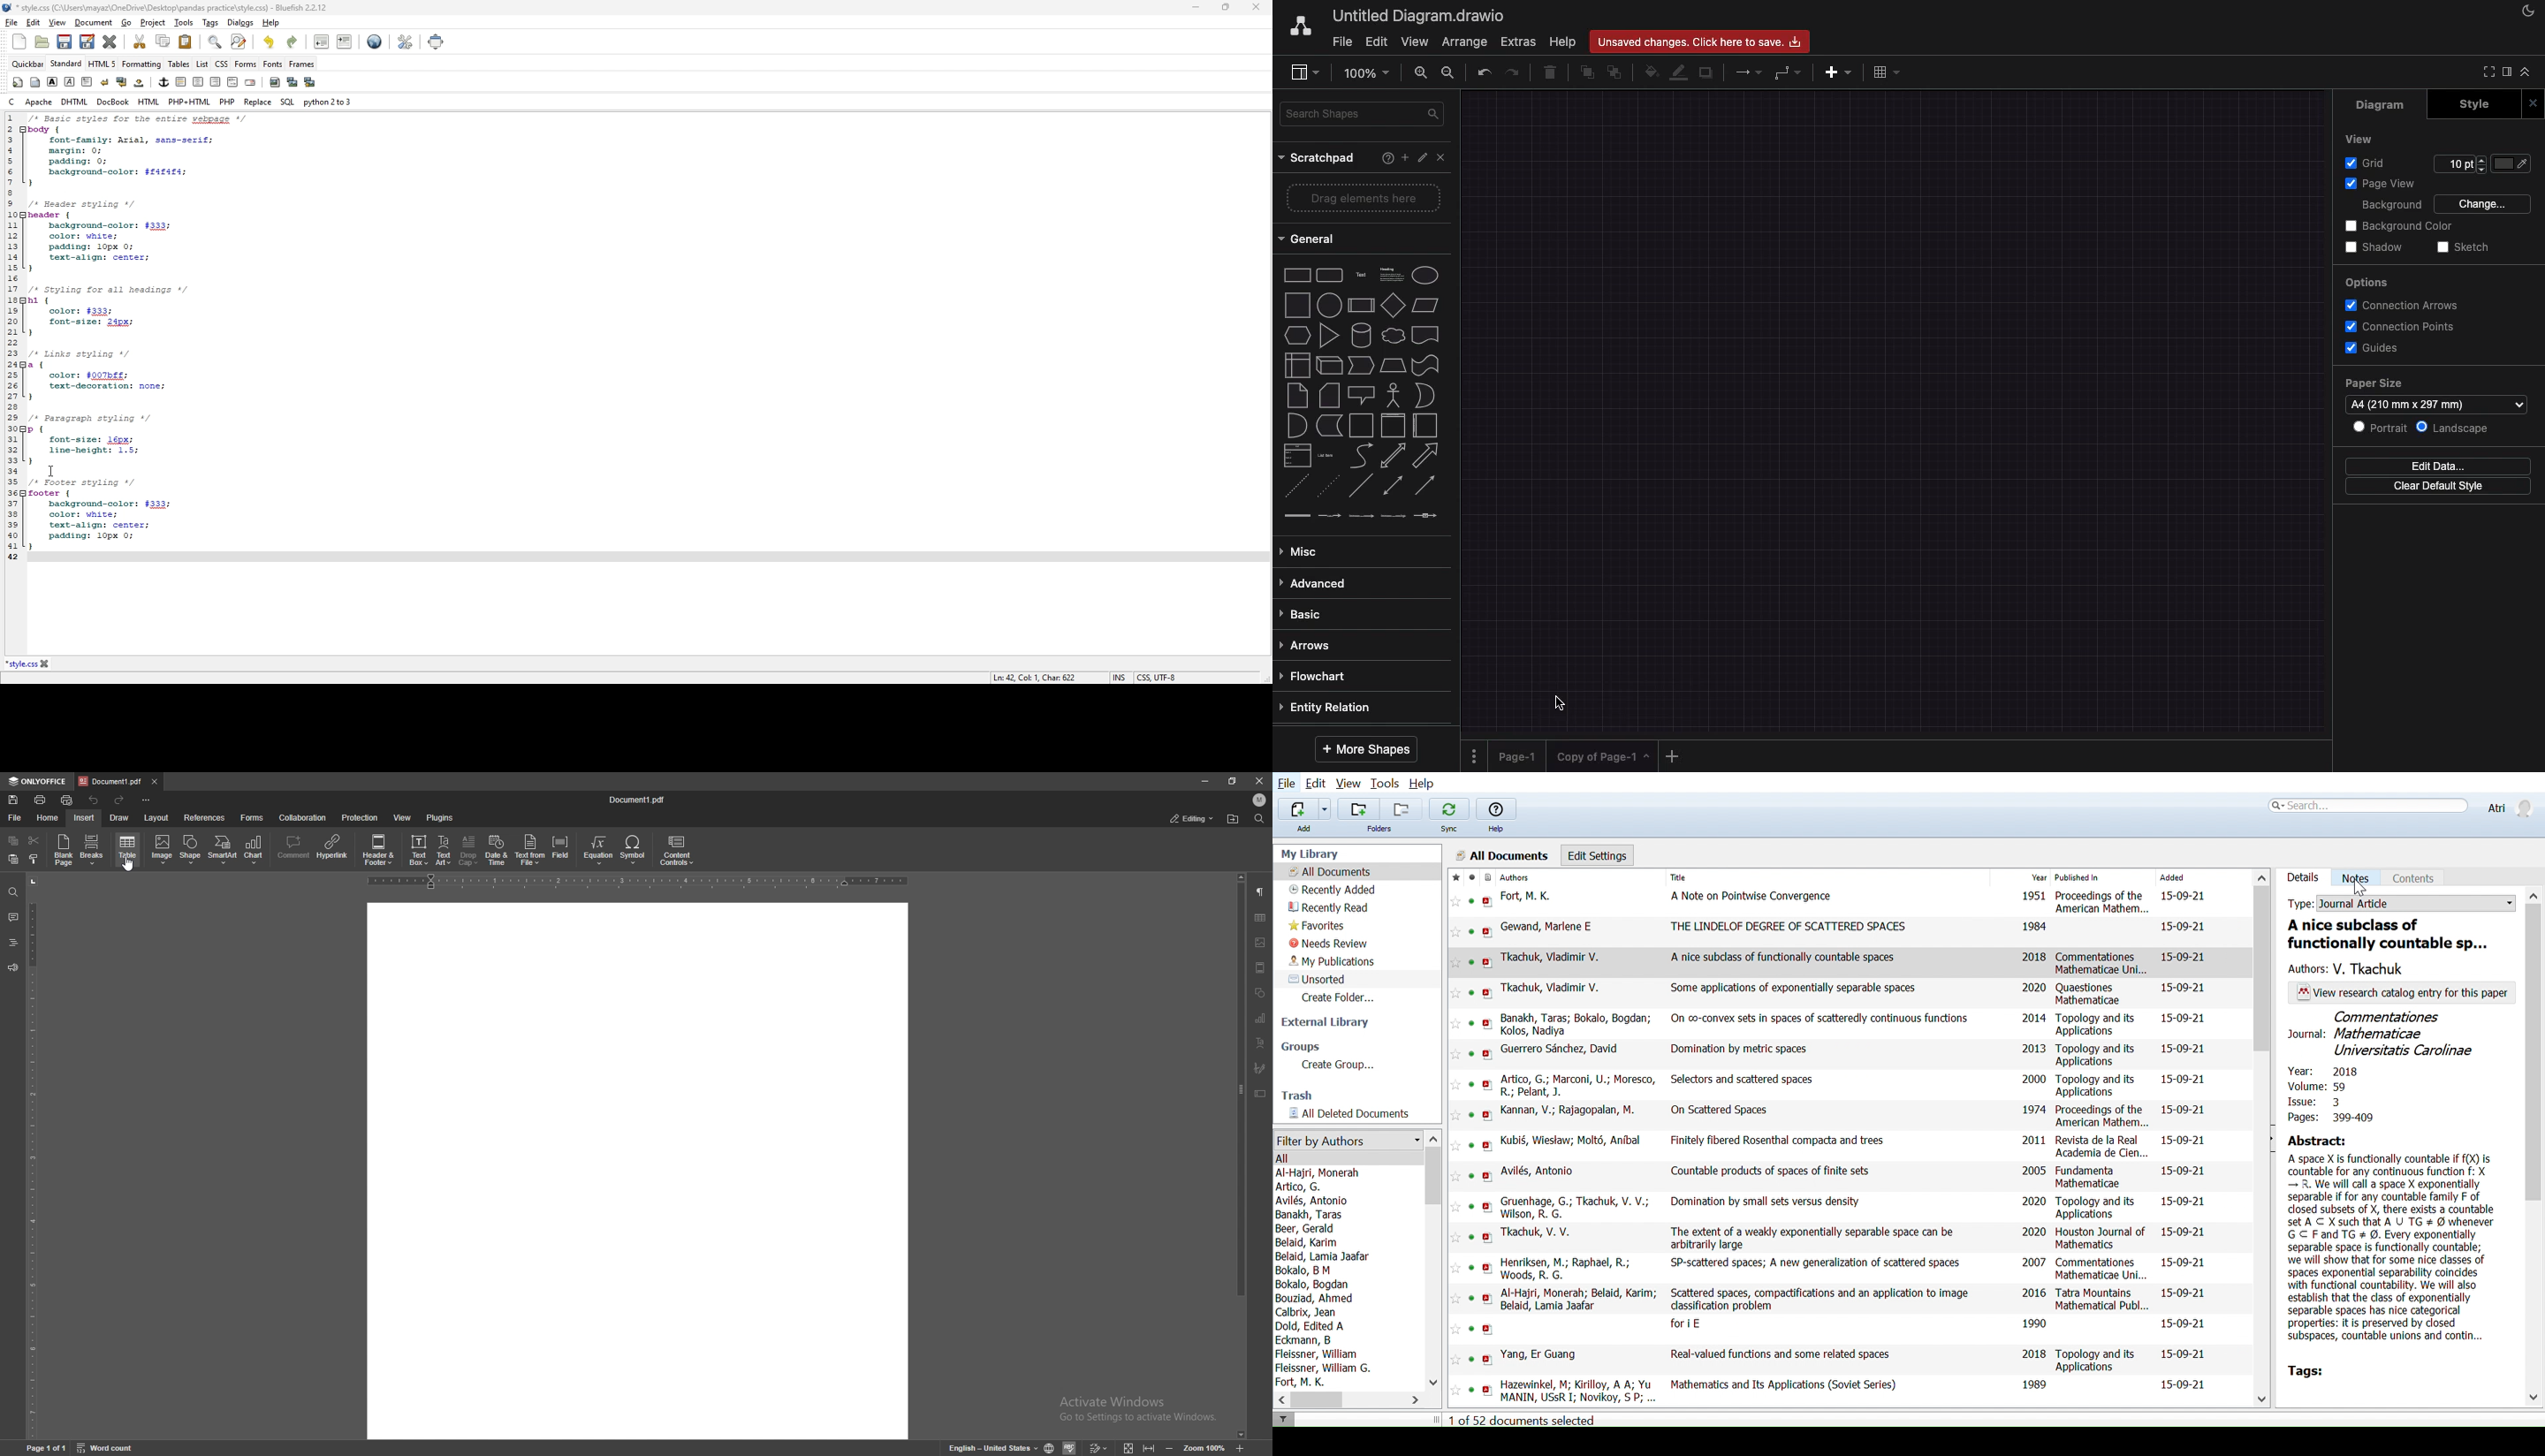  I want to click on External library, so click(1326, 1023).